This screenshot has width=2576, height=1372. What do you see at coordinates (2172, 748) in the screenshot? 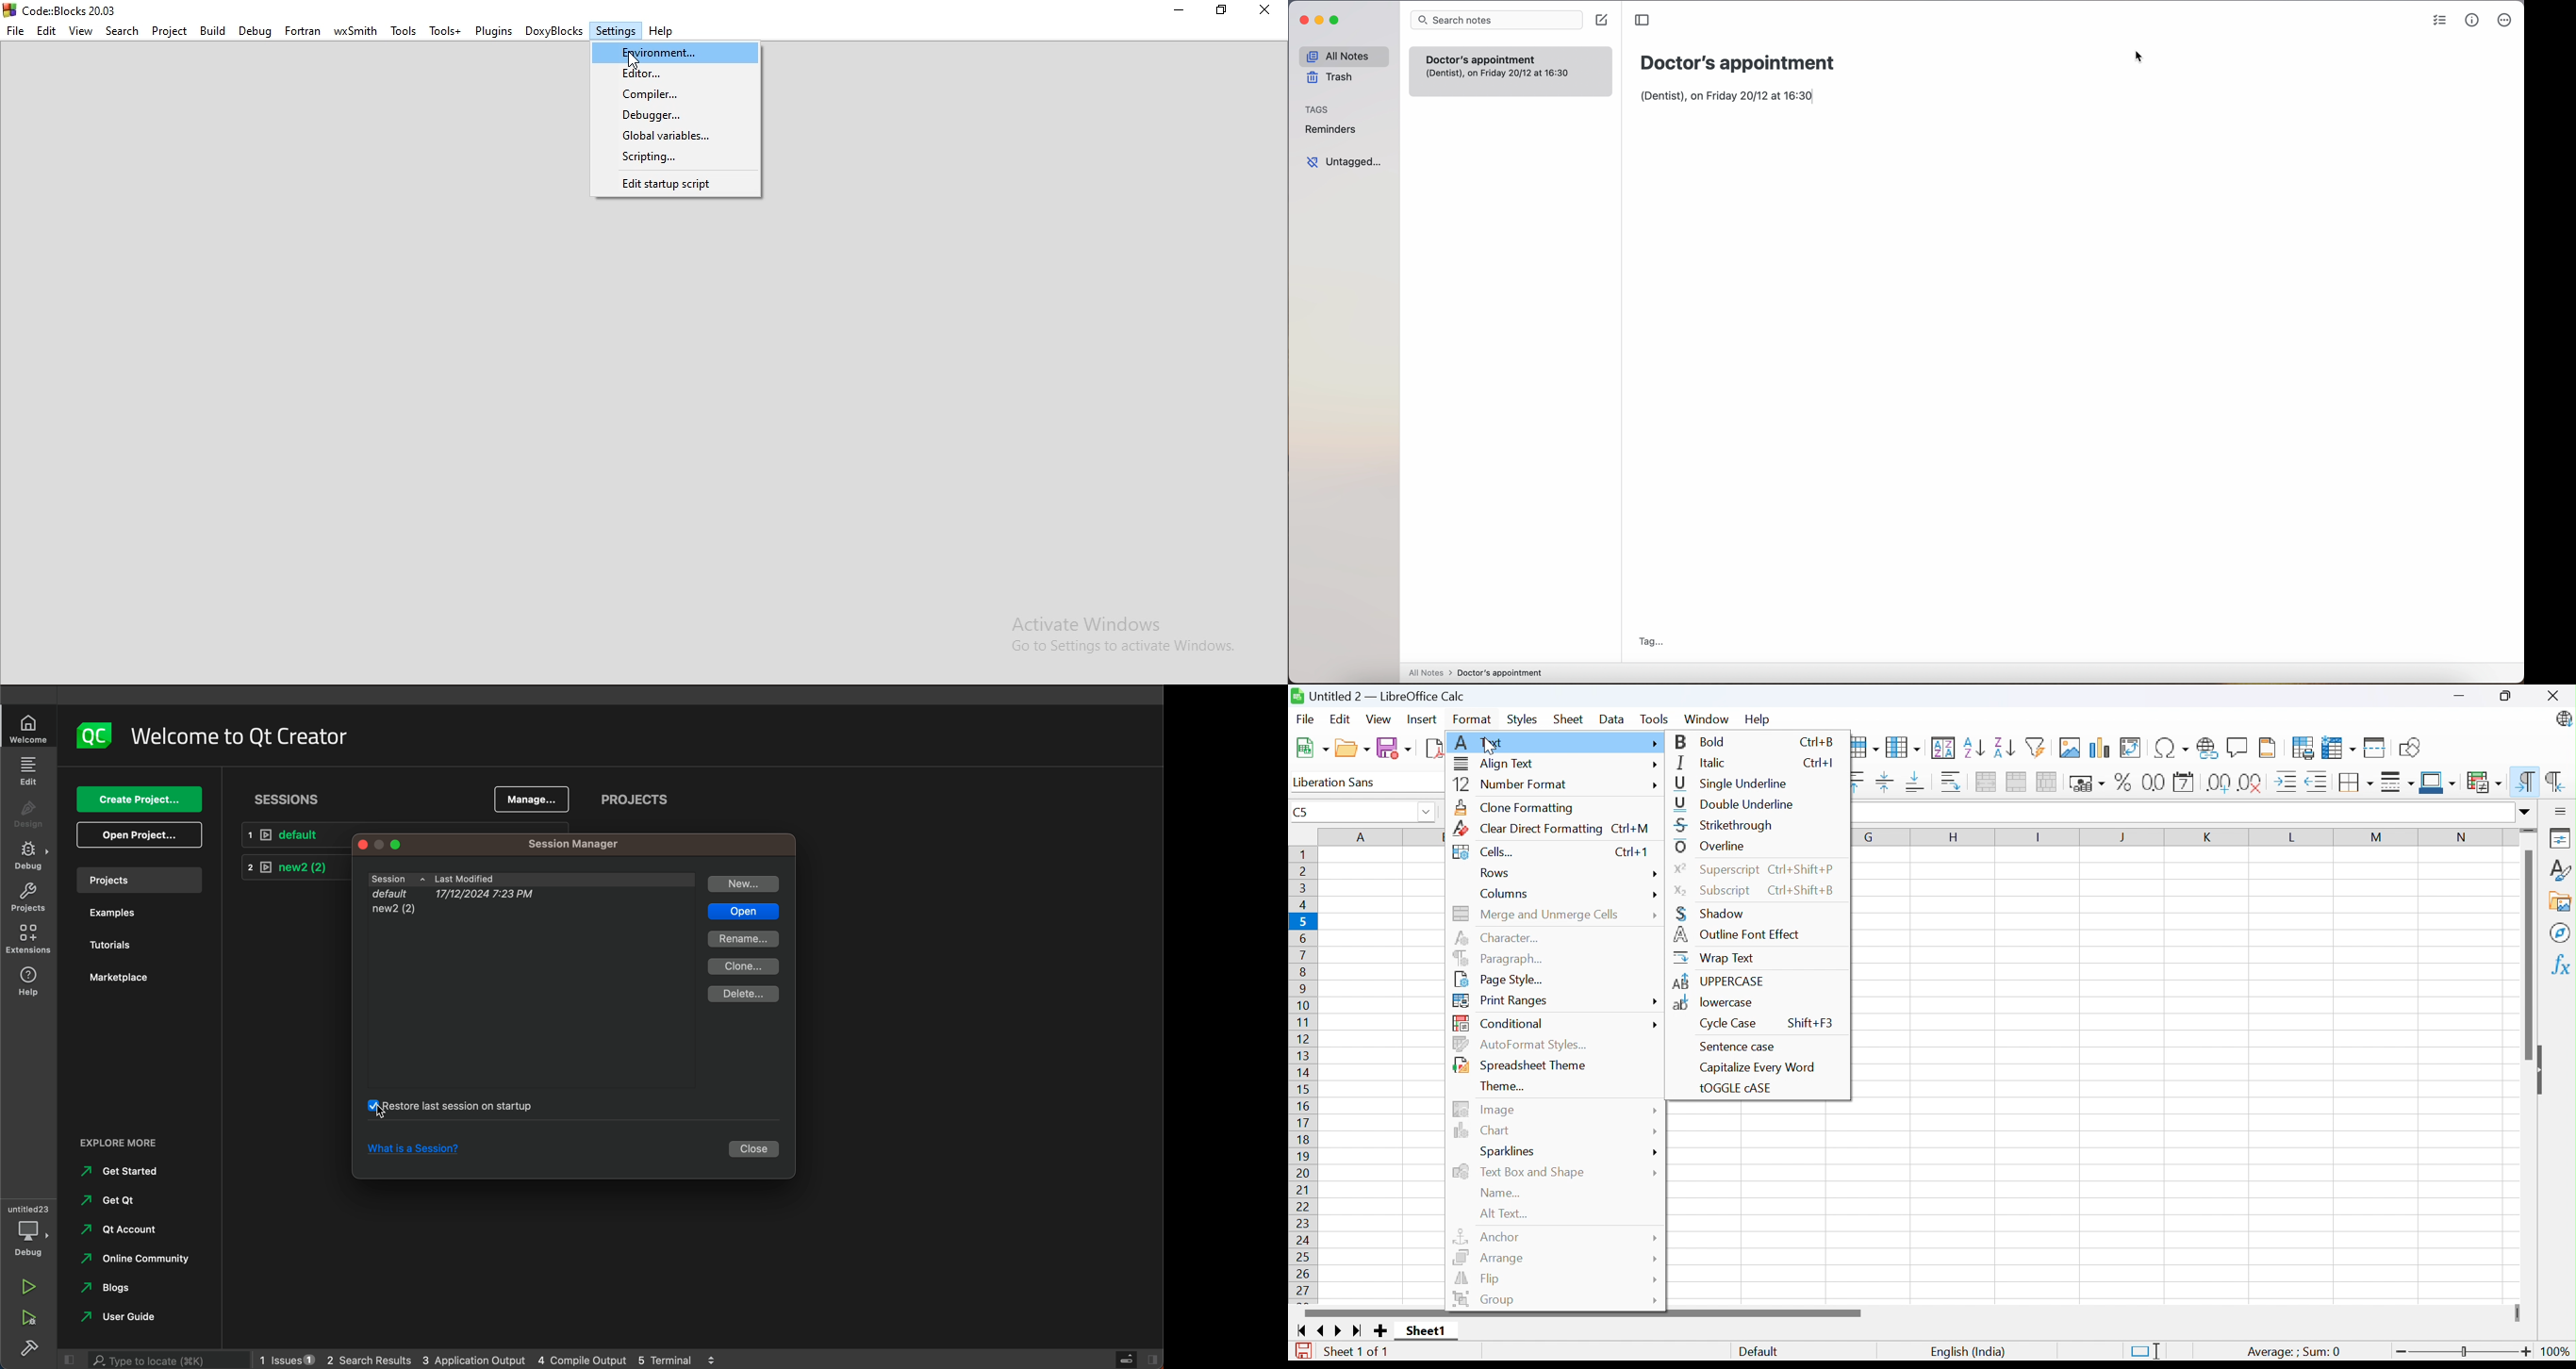
I see `Insert special characters` at bounding box center [2172, 748].